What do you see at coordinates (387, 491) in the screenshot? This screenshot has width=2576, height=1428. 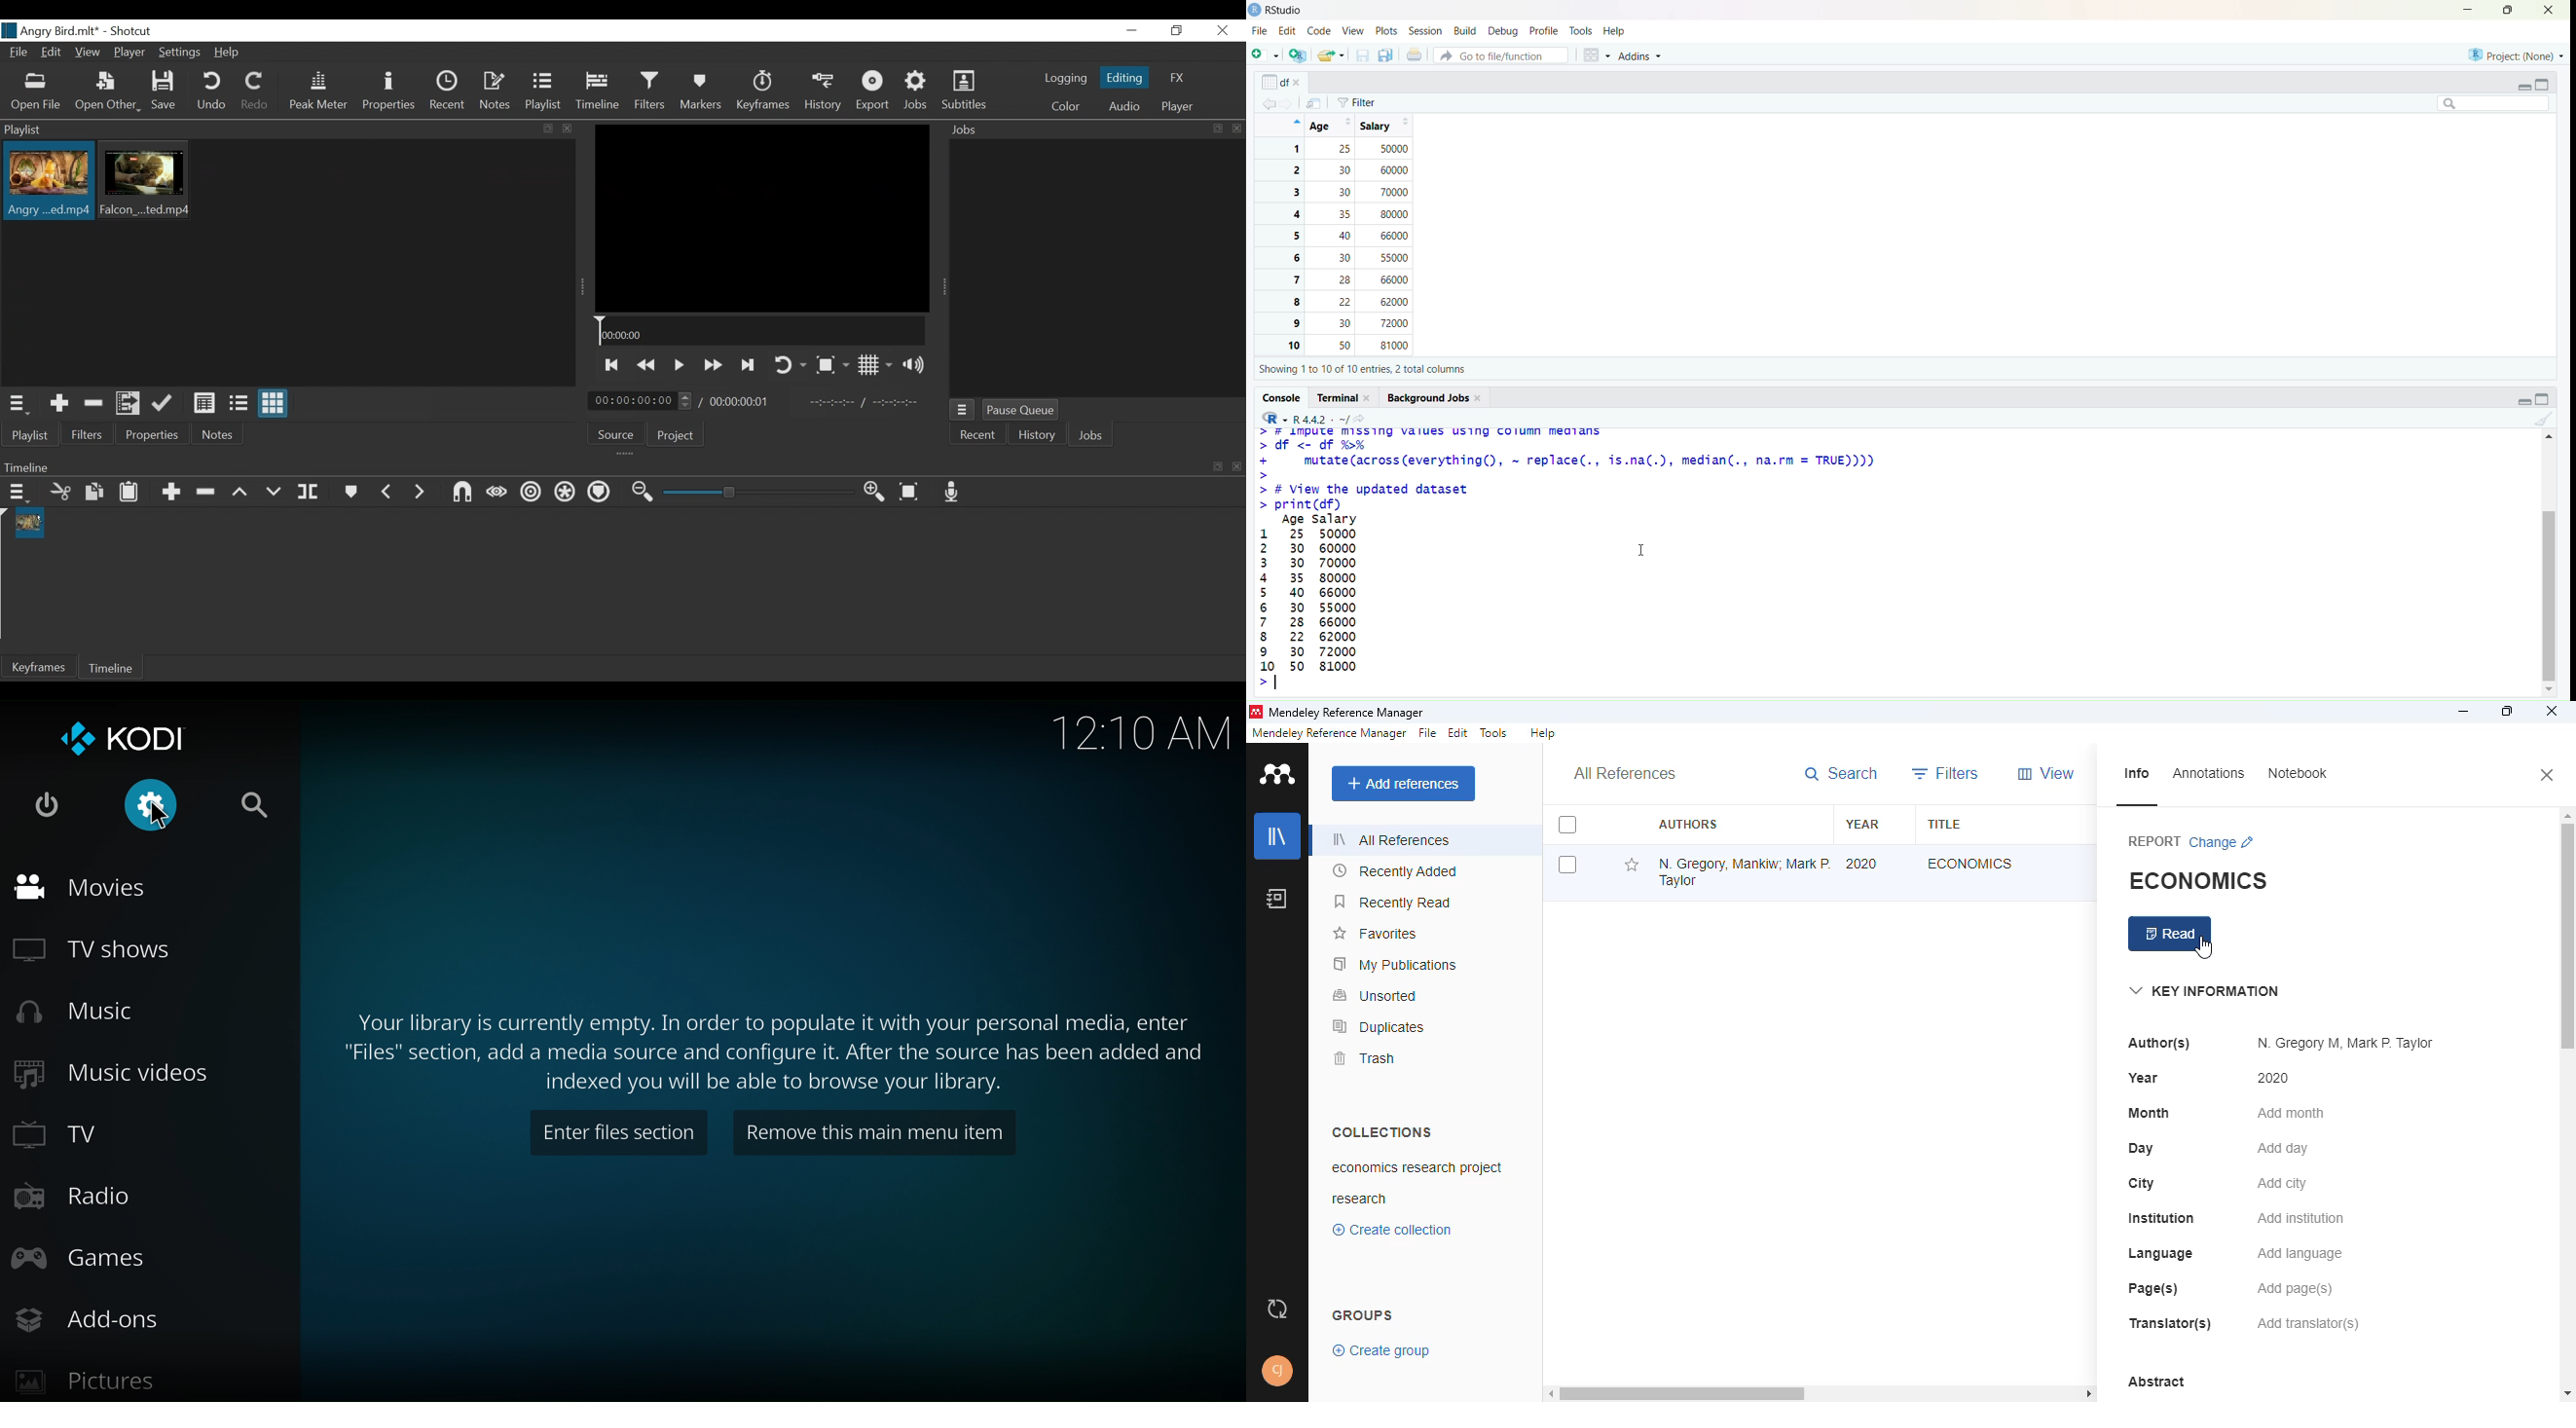 I see `Previous Marker` at bounding box center [387, 491].